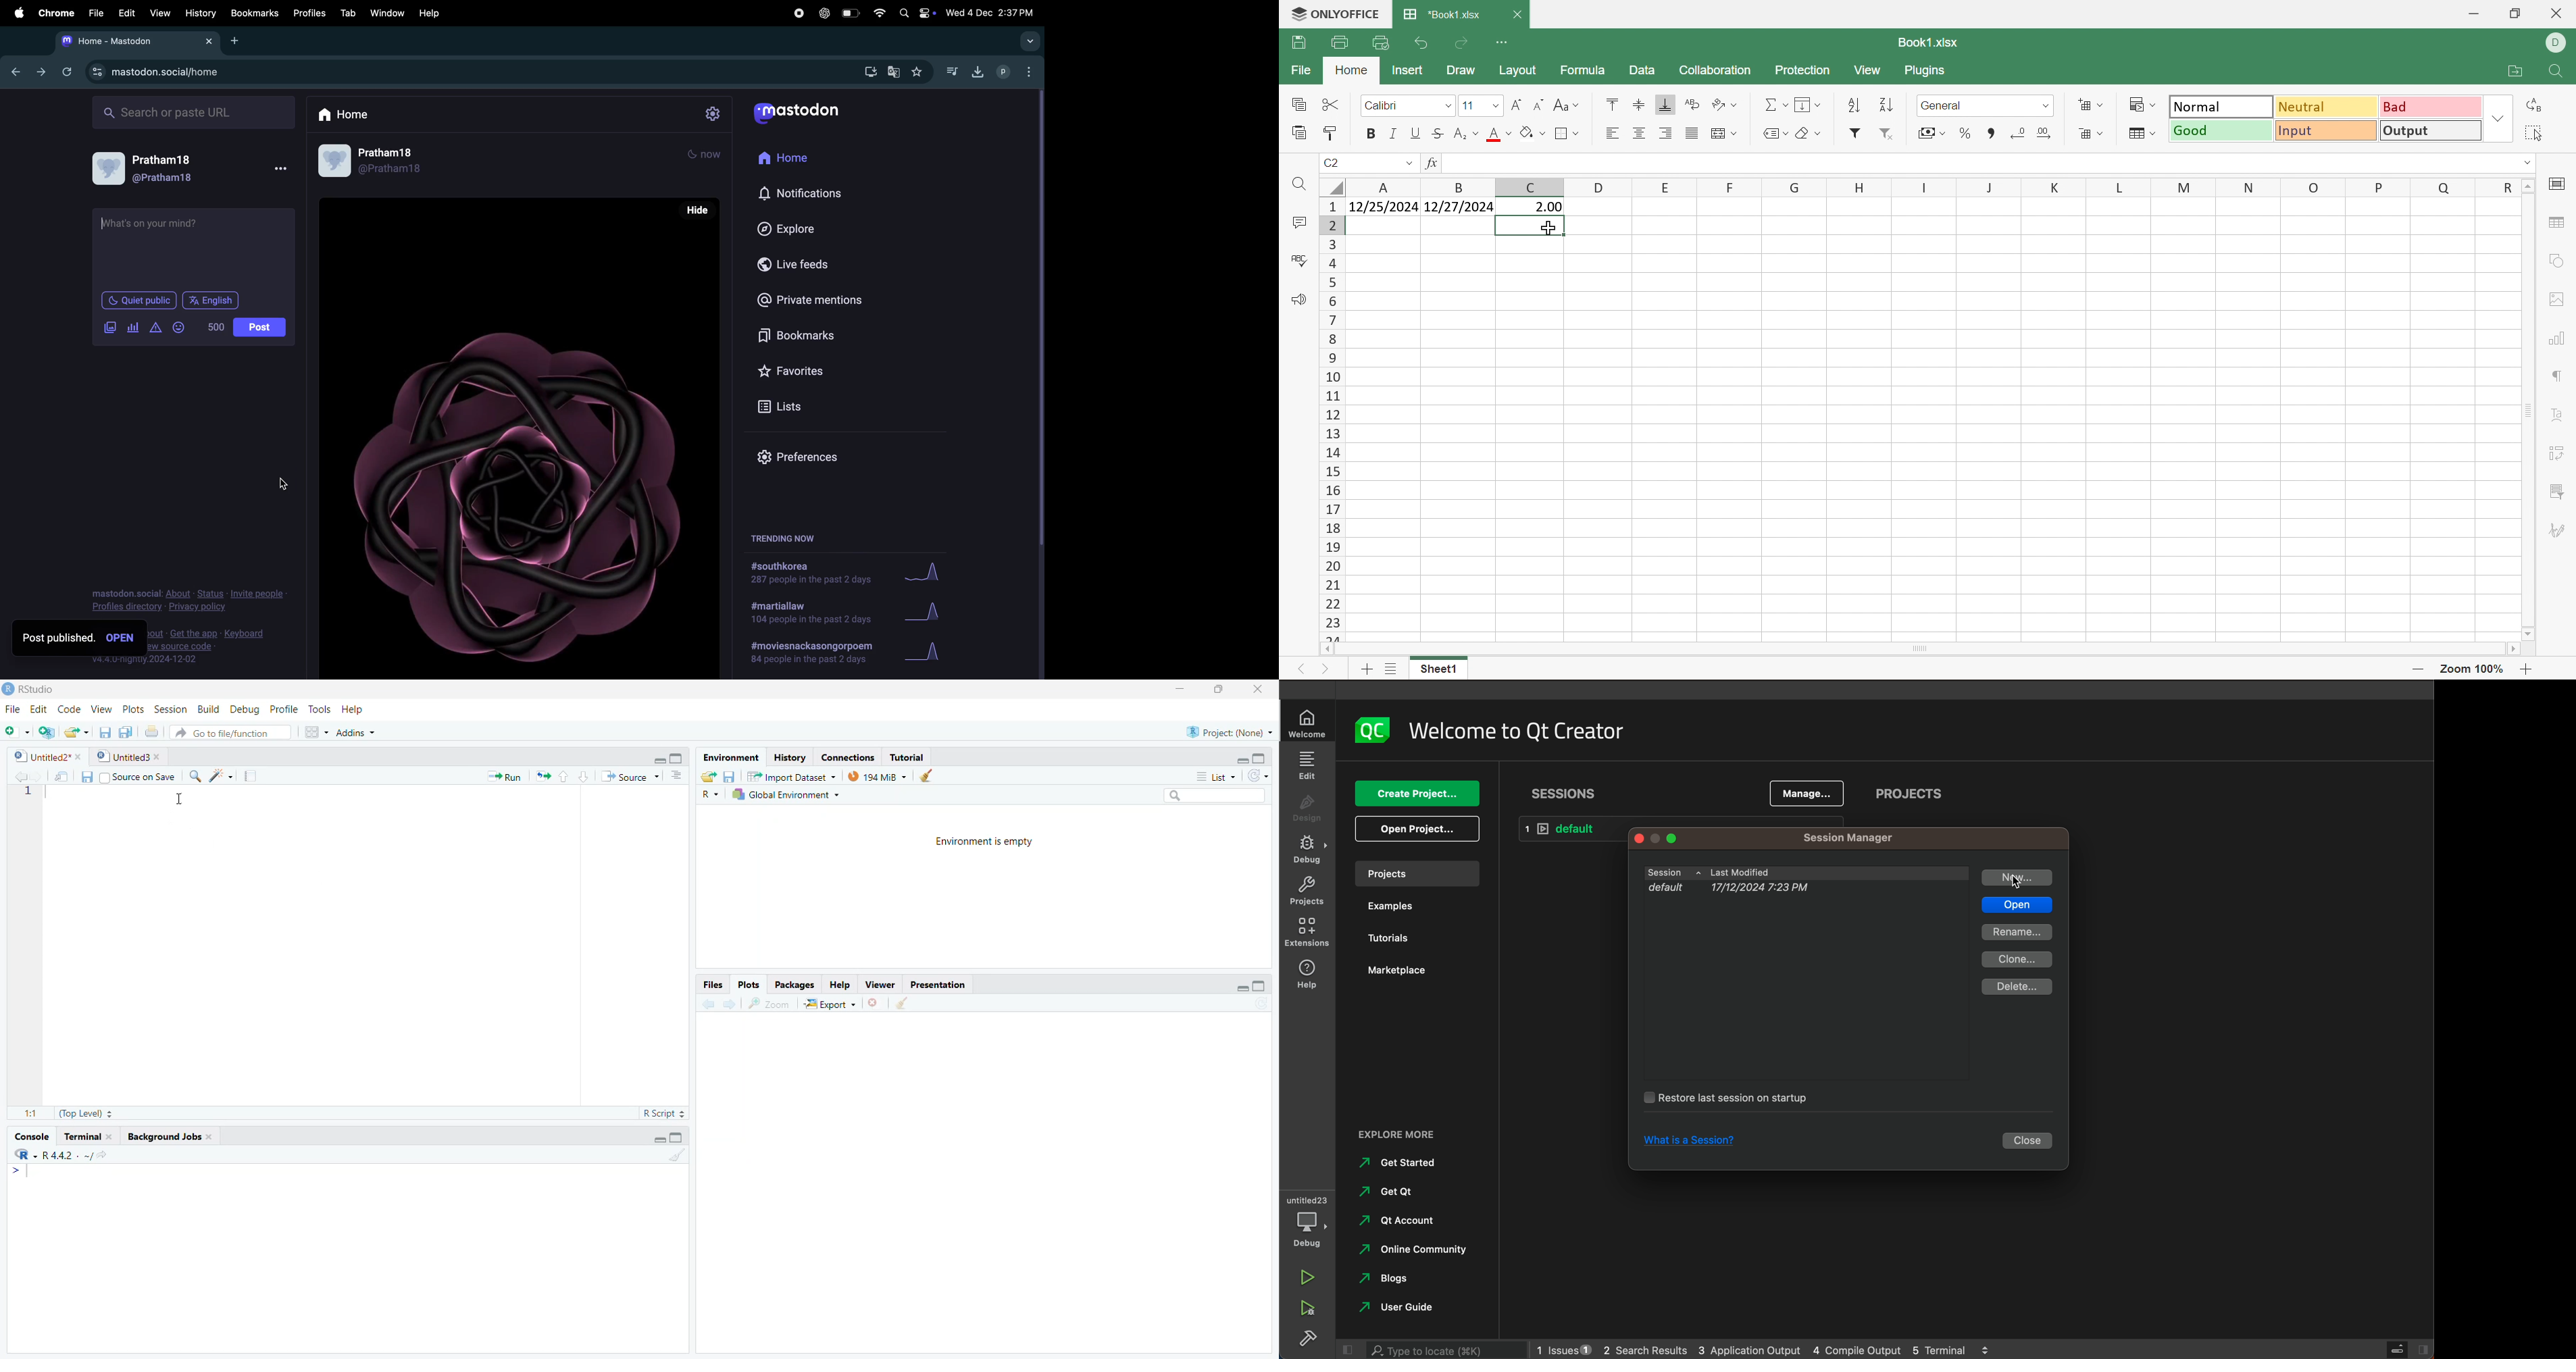 The width and height of the screenshot is (2576, 1372). What do you see at coordinates (22, 1156) in the screenshot?
I see `R` at bounding box center [22, 1156].